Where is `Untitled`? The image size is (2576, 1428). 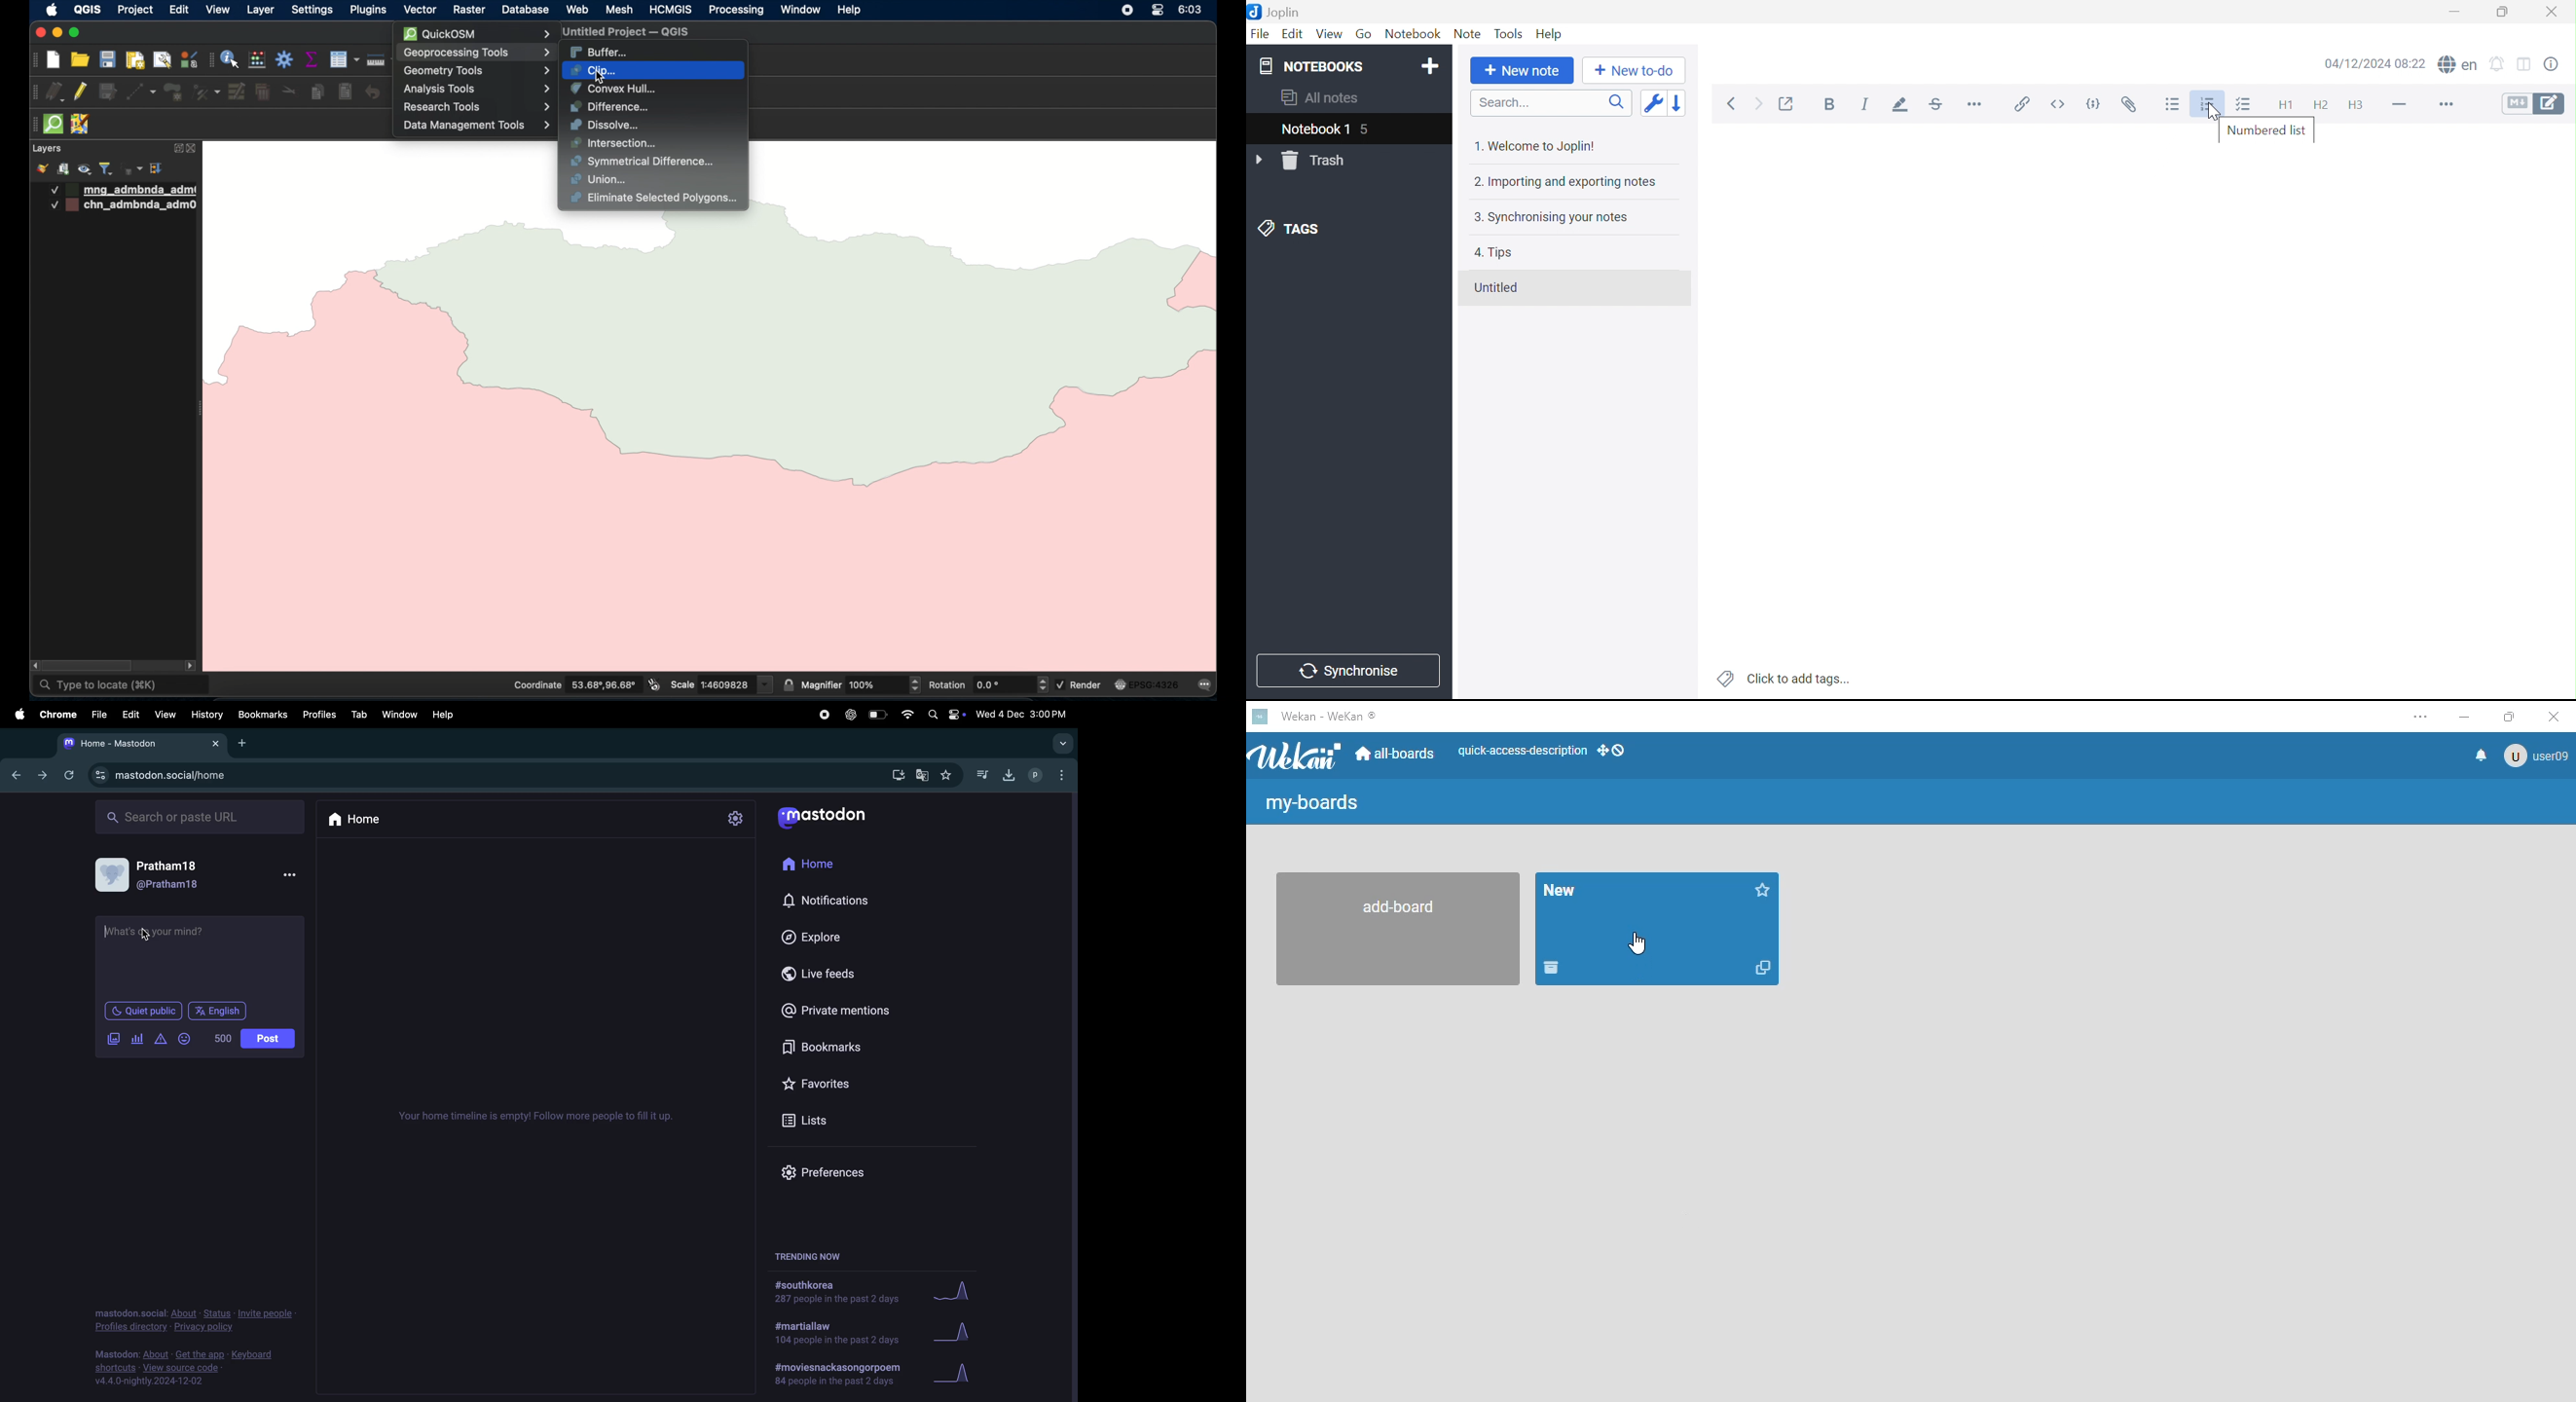 Untitled is located at coordinates (1495, 288).